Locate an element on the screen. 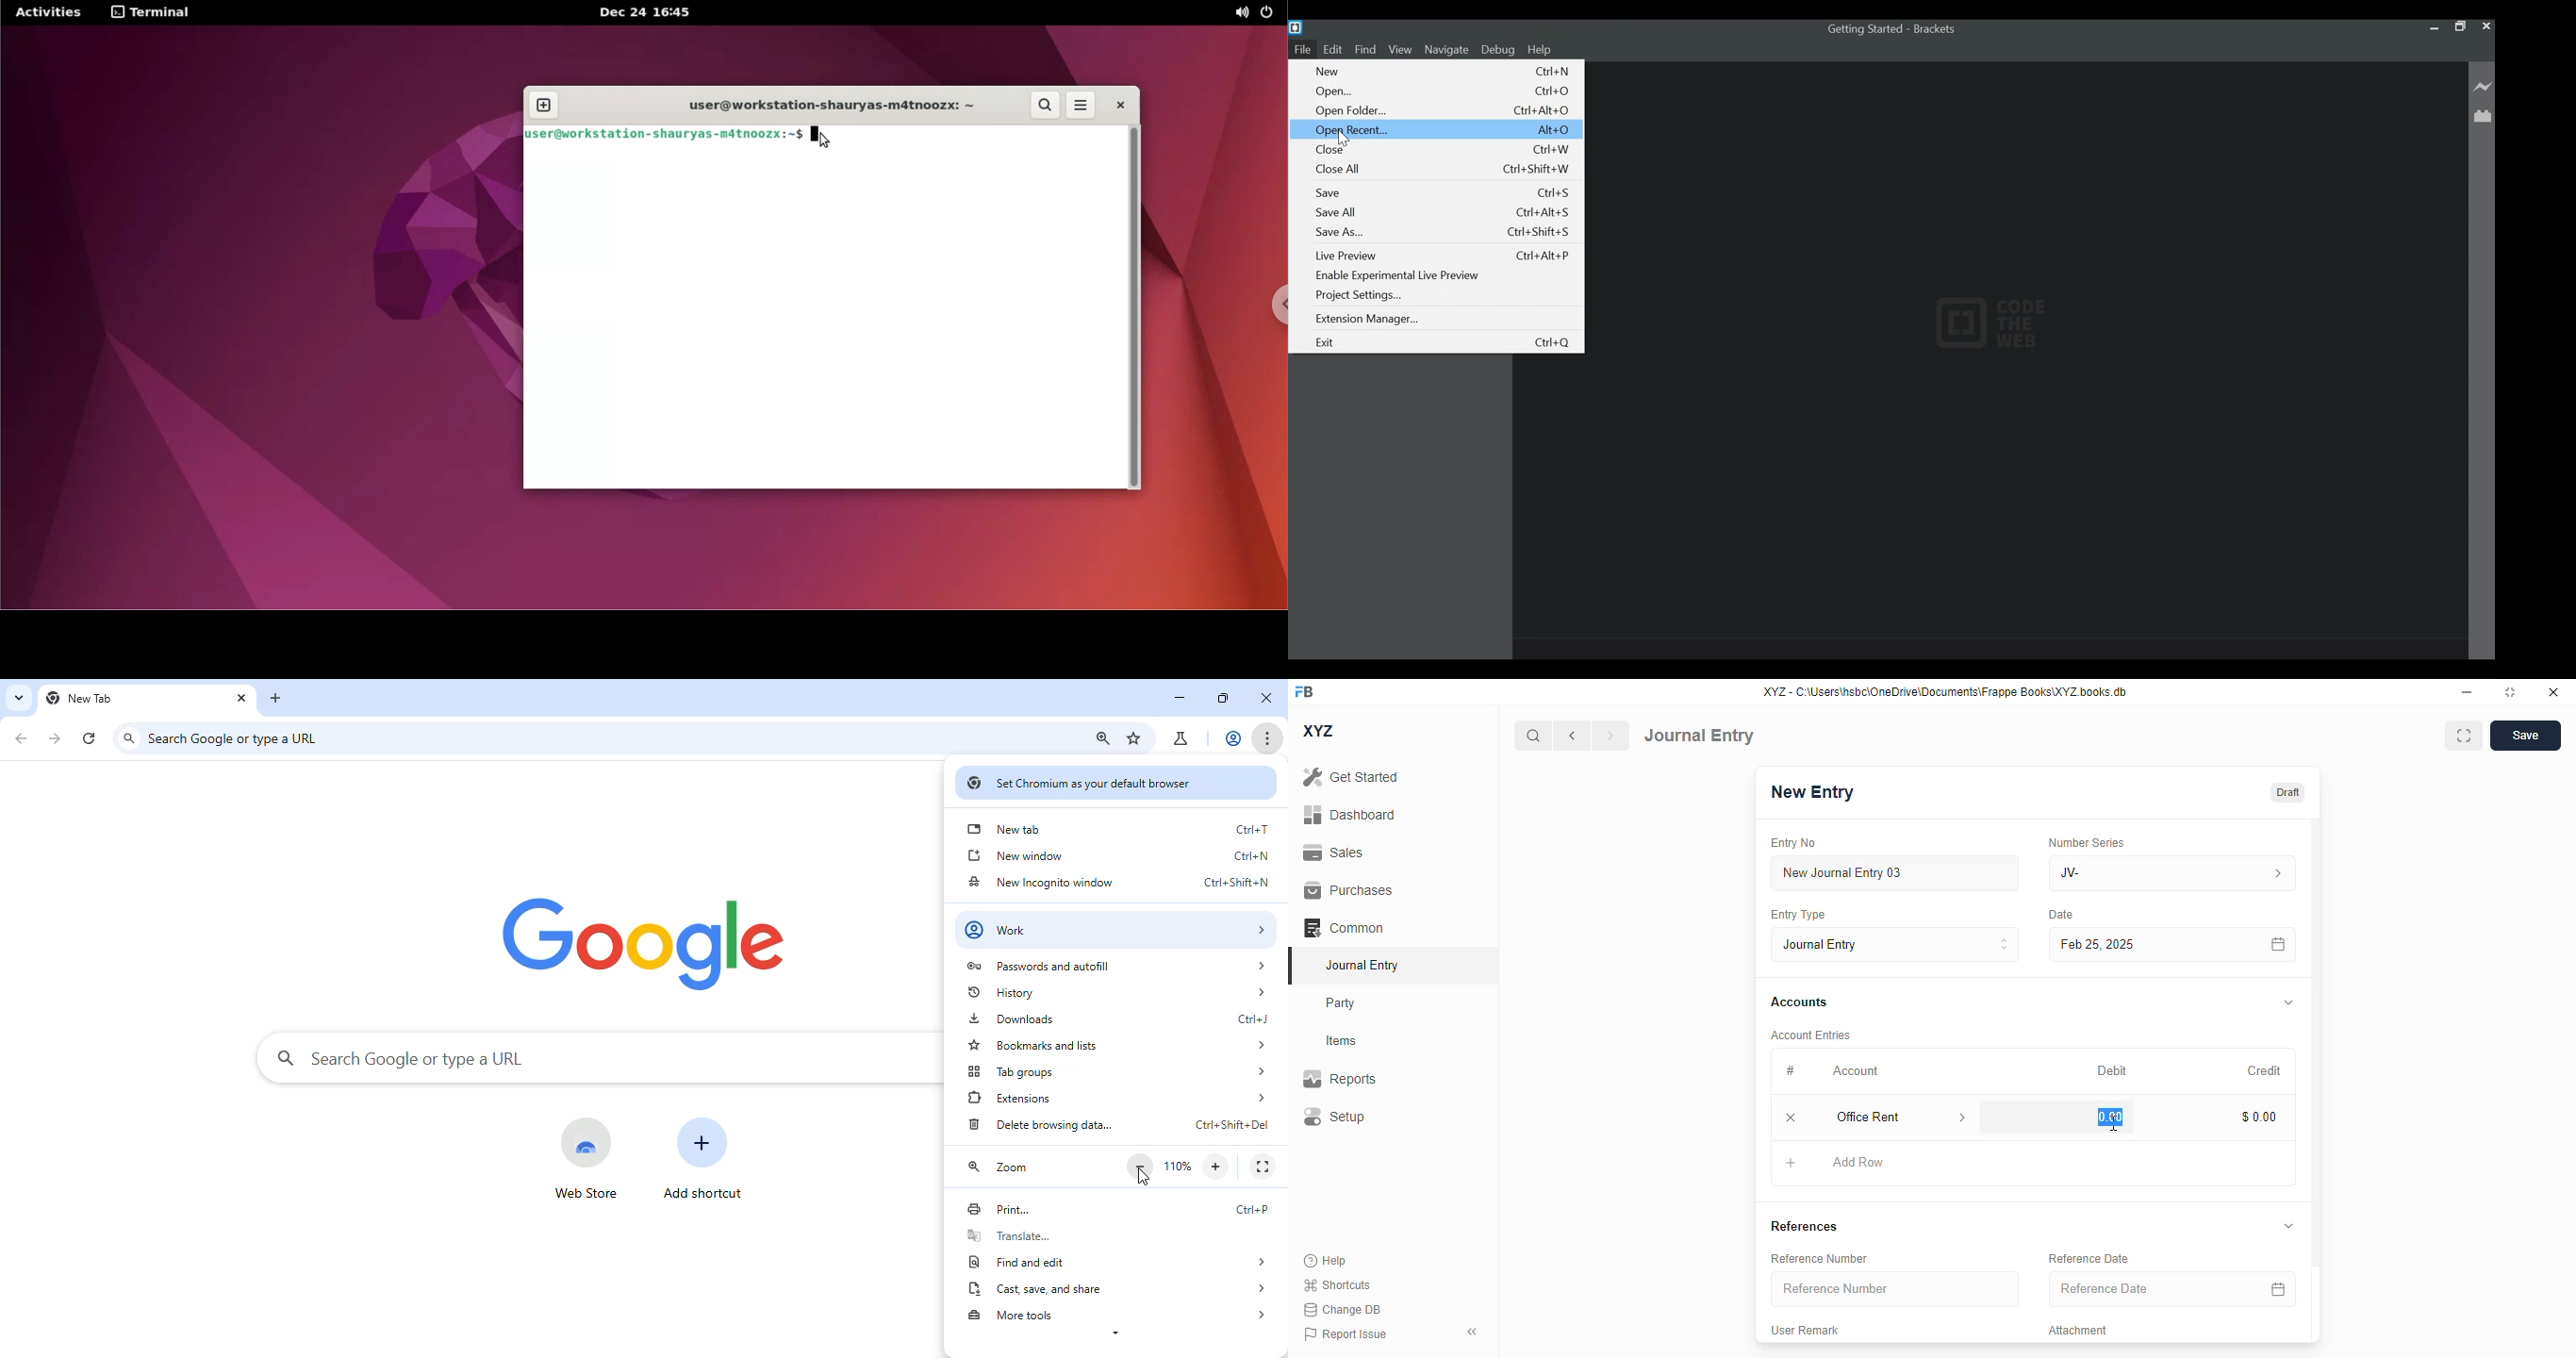 Image resolution: width=2576 pixels, height=1372 pixels. toggle sidebar is located at coordinates (1474, 1332).